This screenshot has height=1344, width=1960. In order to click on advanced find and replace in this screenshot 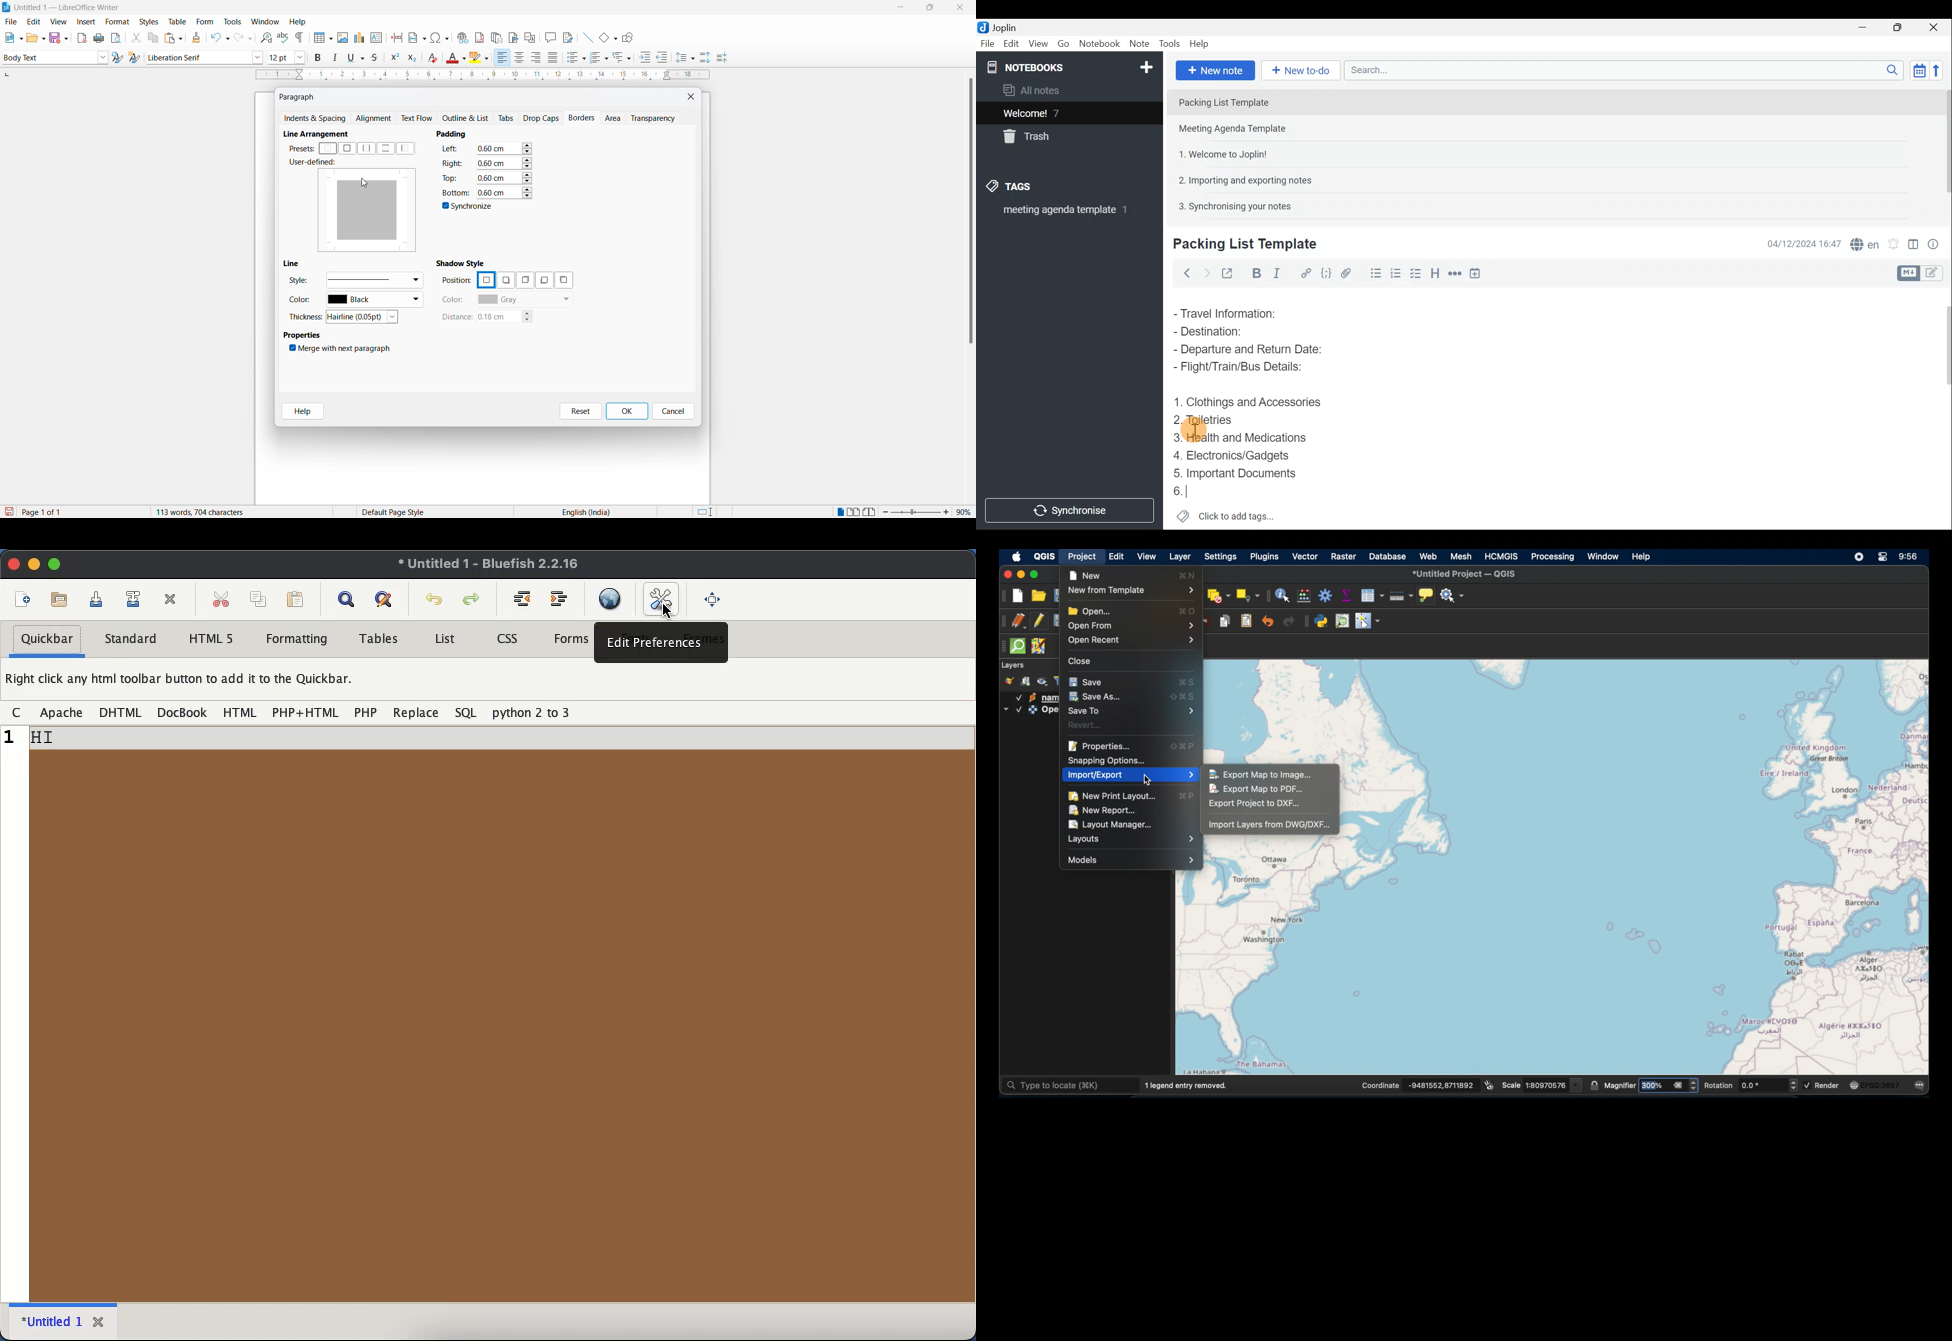, I will do `click(385, 600)`.